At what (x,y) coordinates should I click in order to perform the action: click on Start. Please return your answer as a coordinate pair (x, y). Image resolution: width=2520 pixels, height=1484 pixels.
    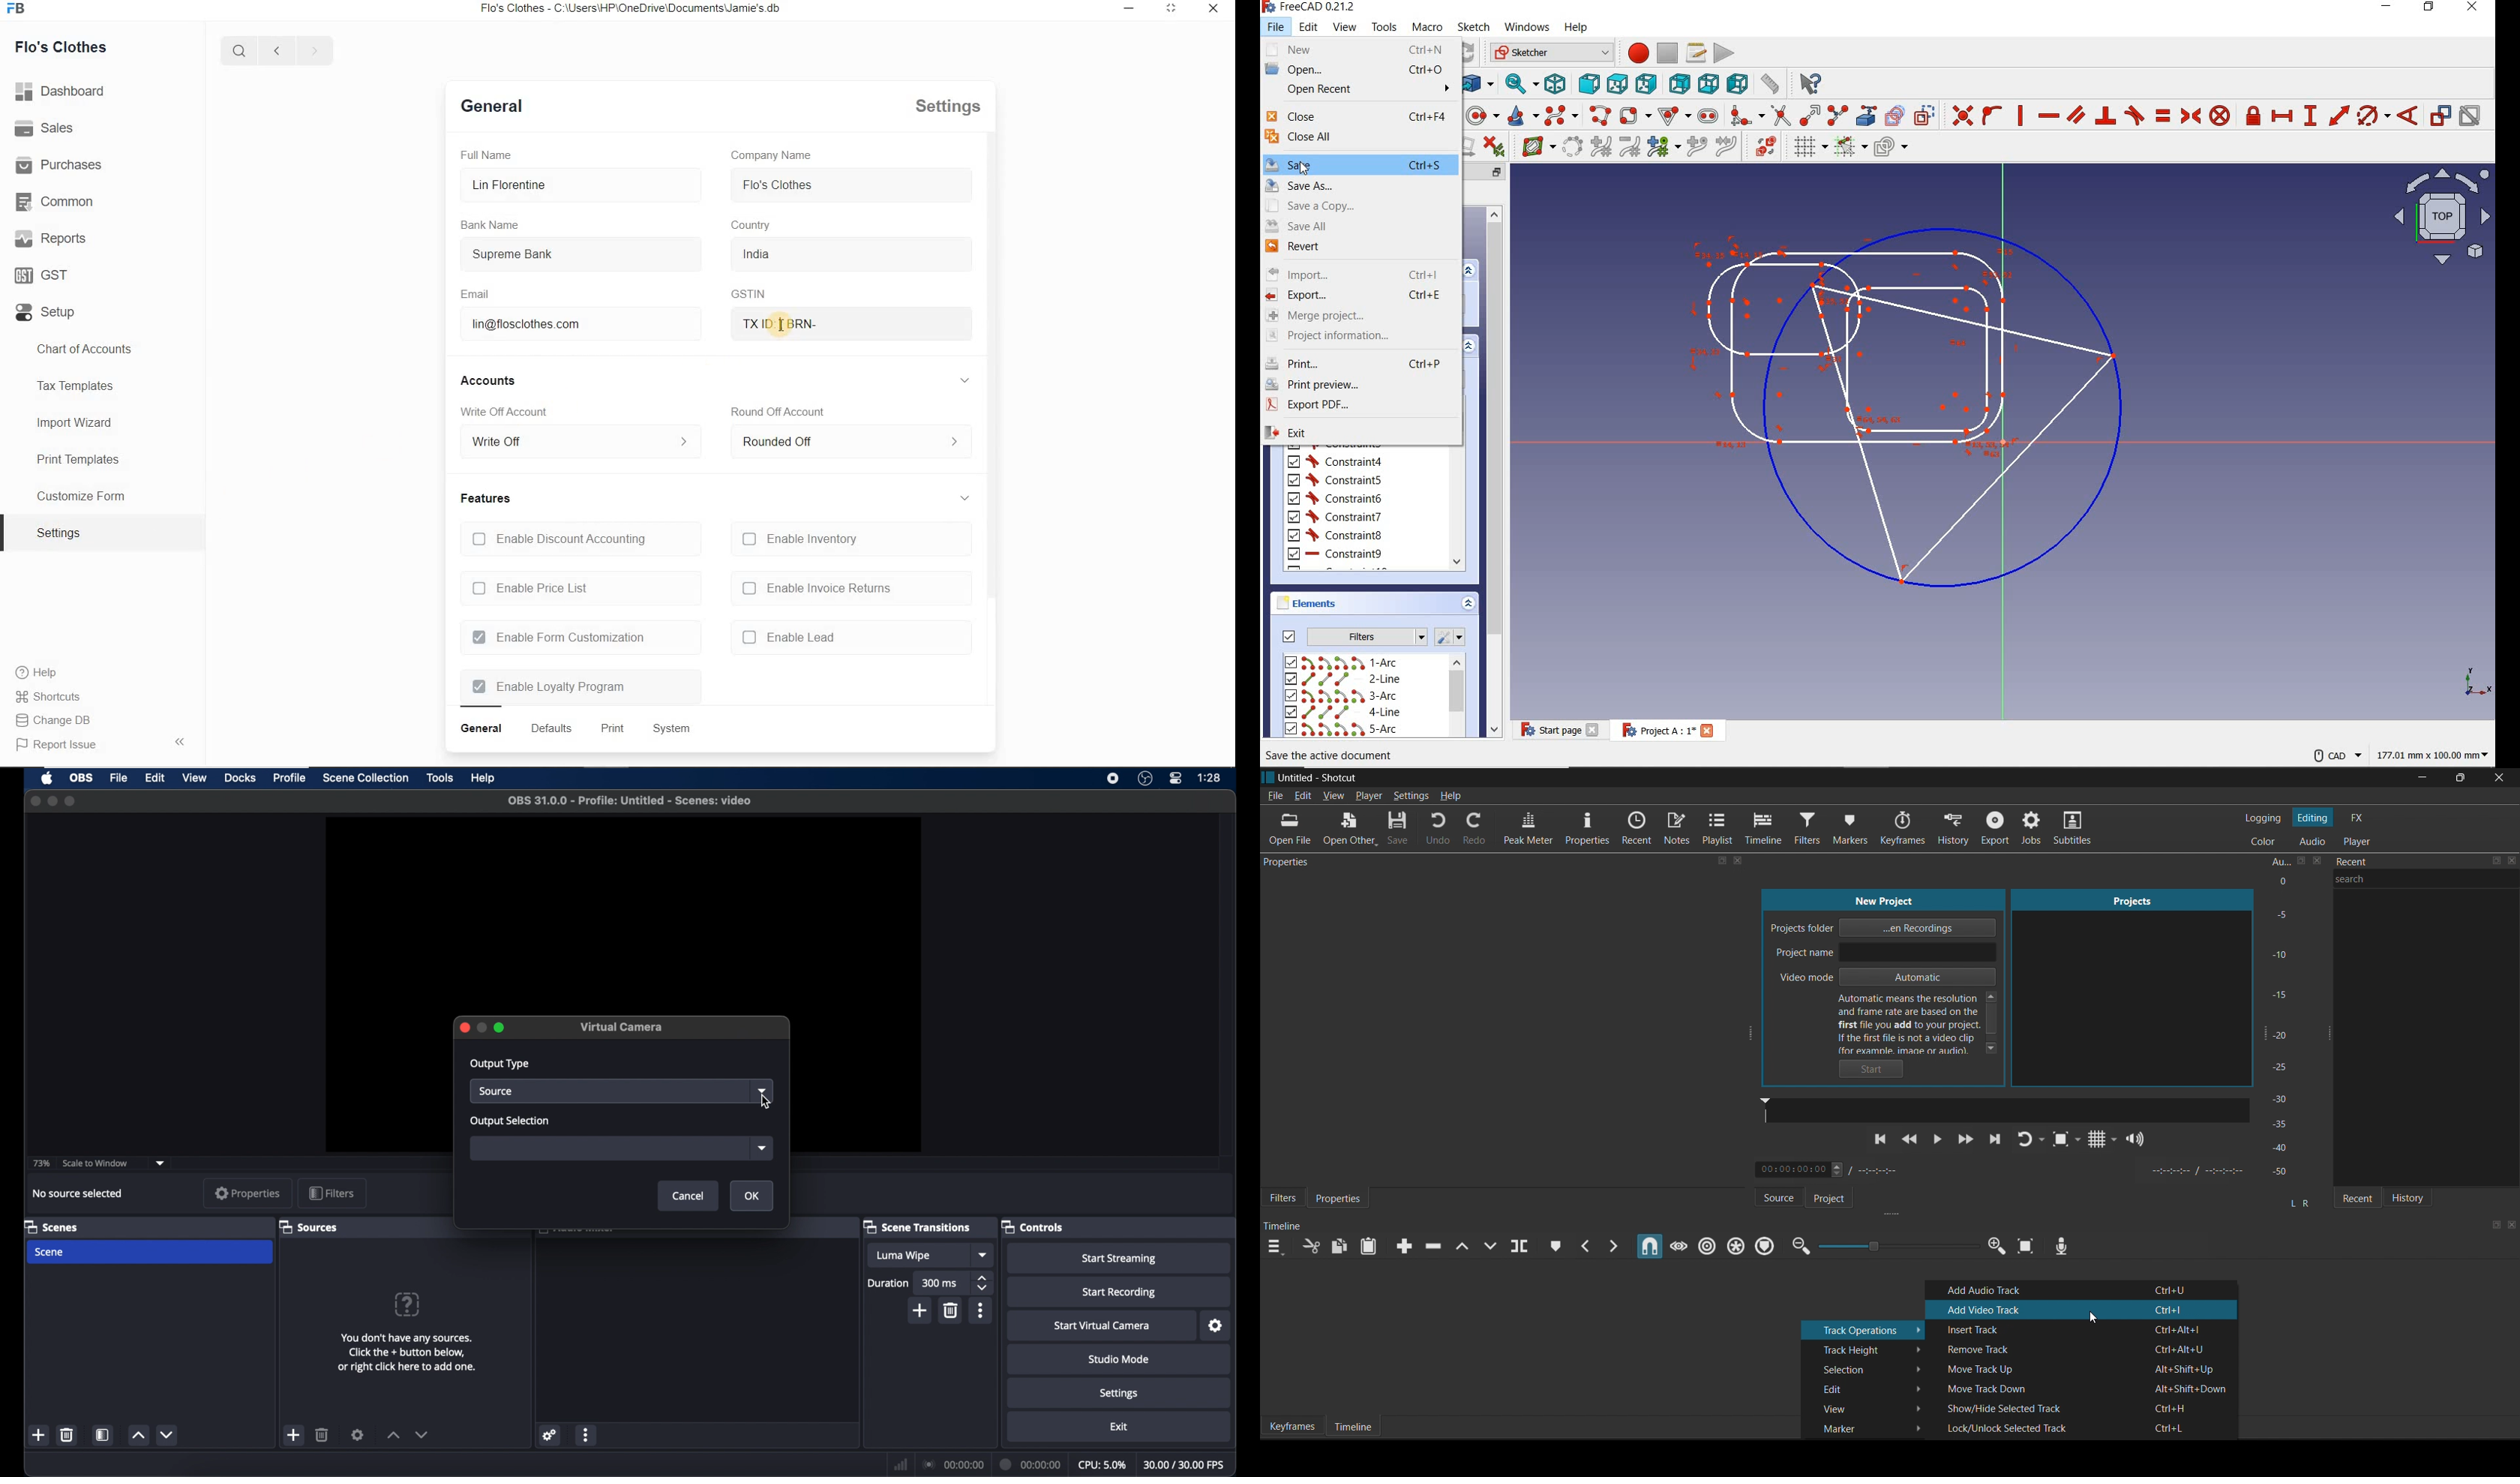
    Looking at the image, I should click on (1875, 1069).